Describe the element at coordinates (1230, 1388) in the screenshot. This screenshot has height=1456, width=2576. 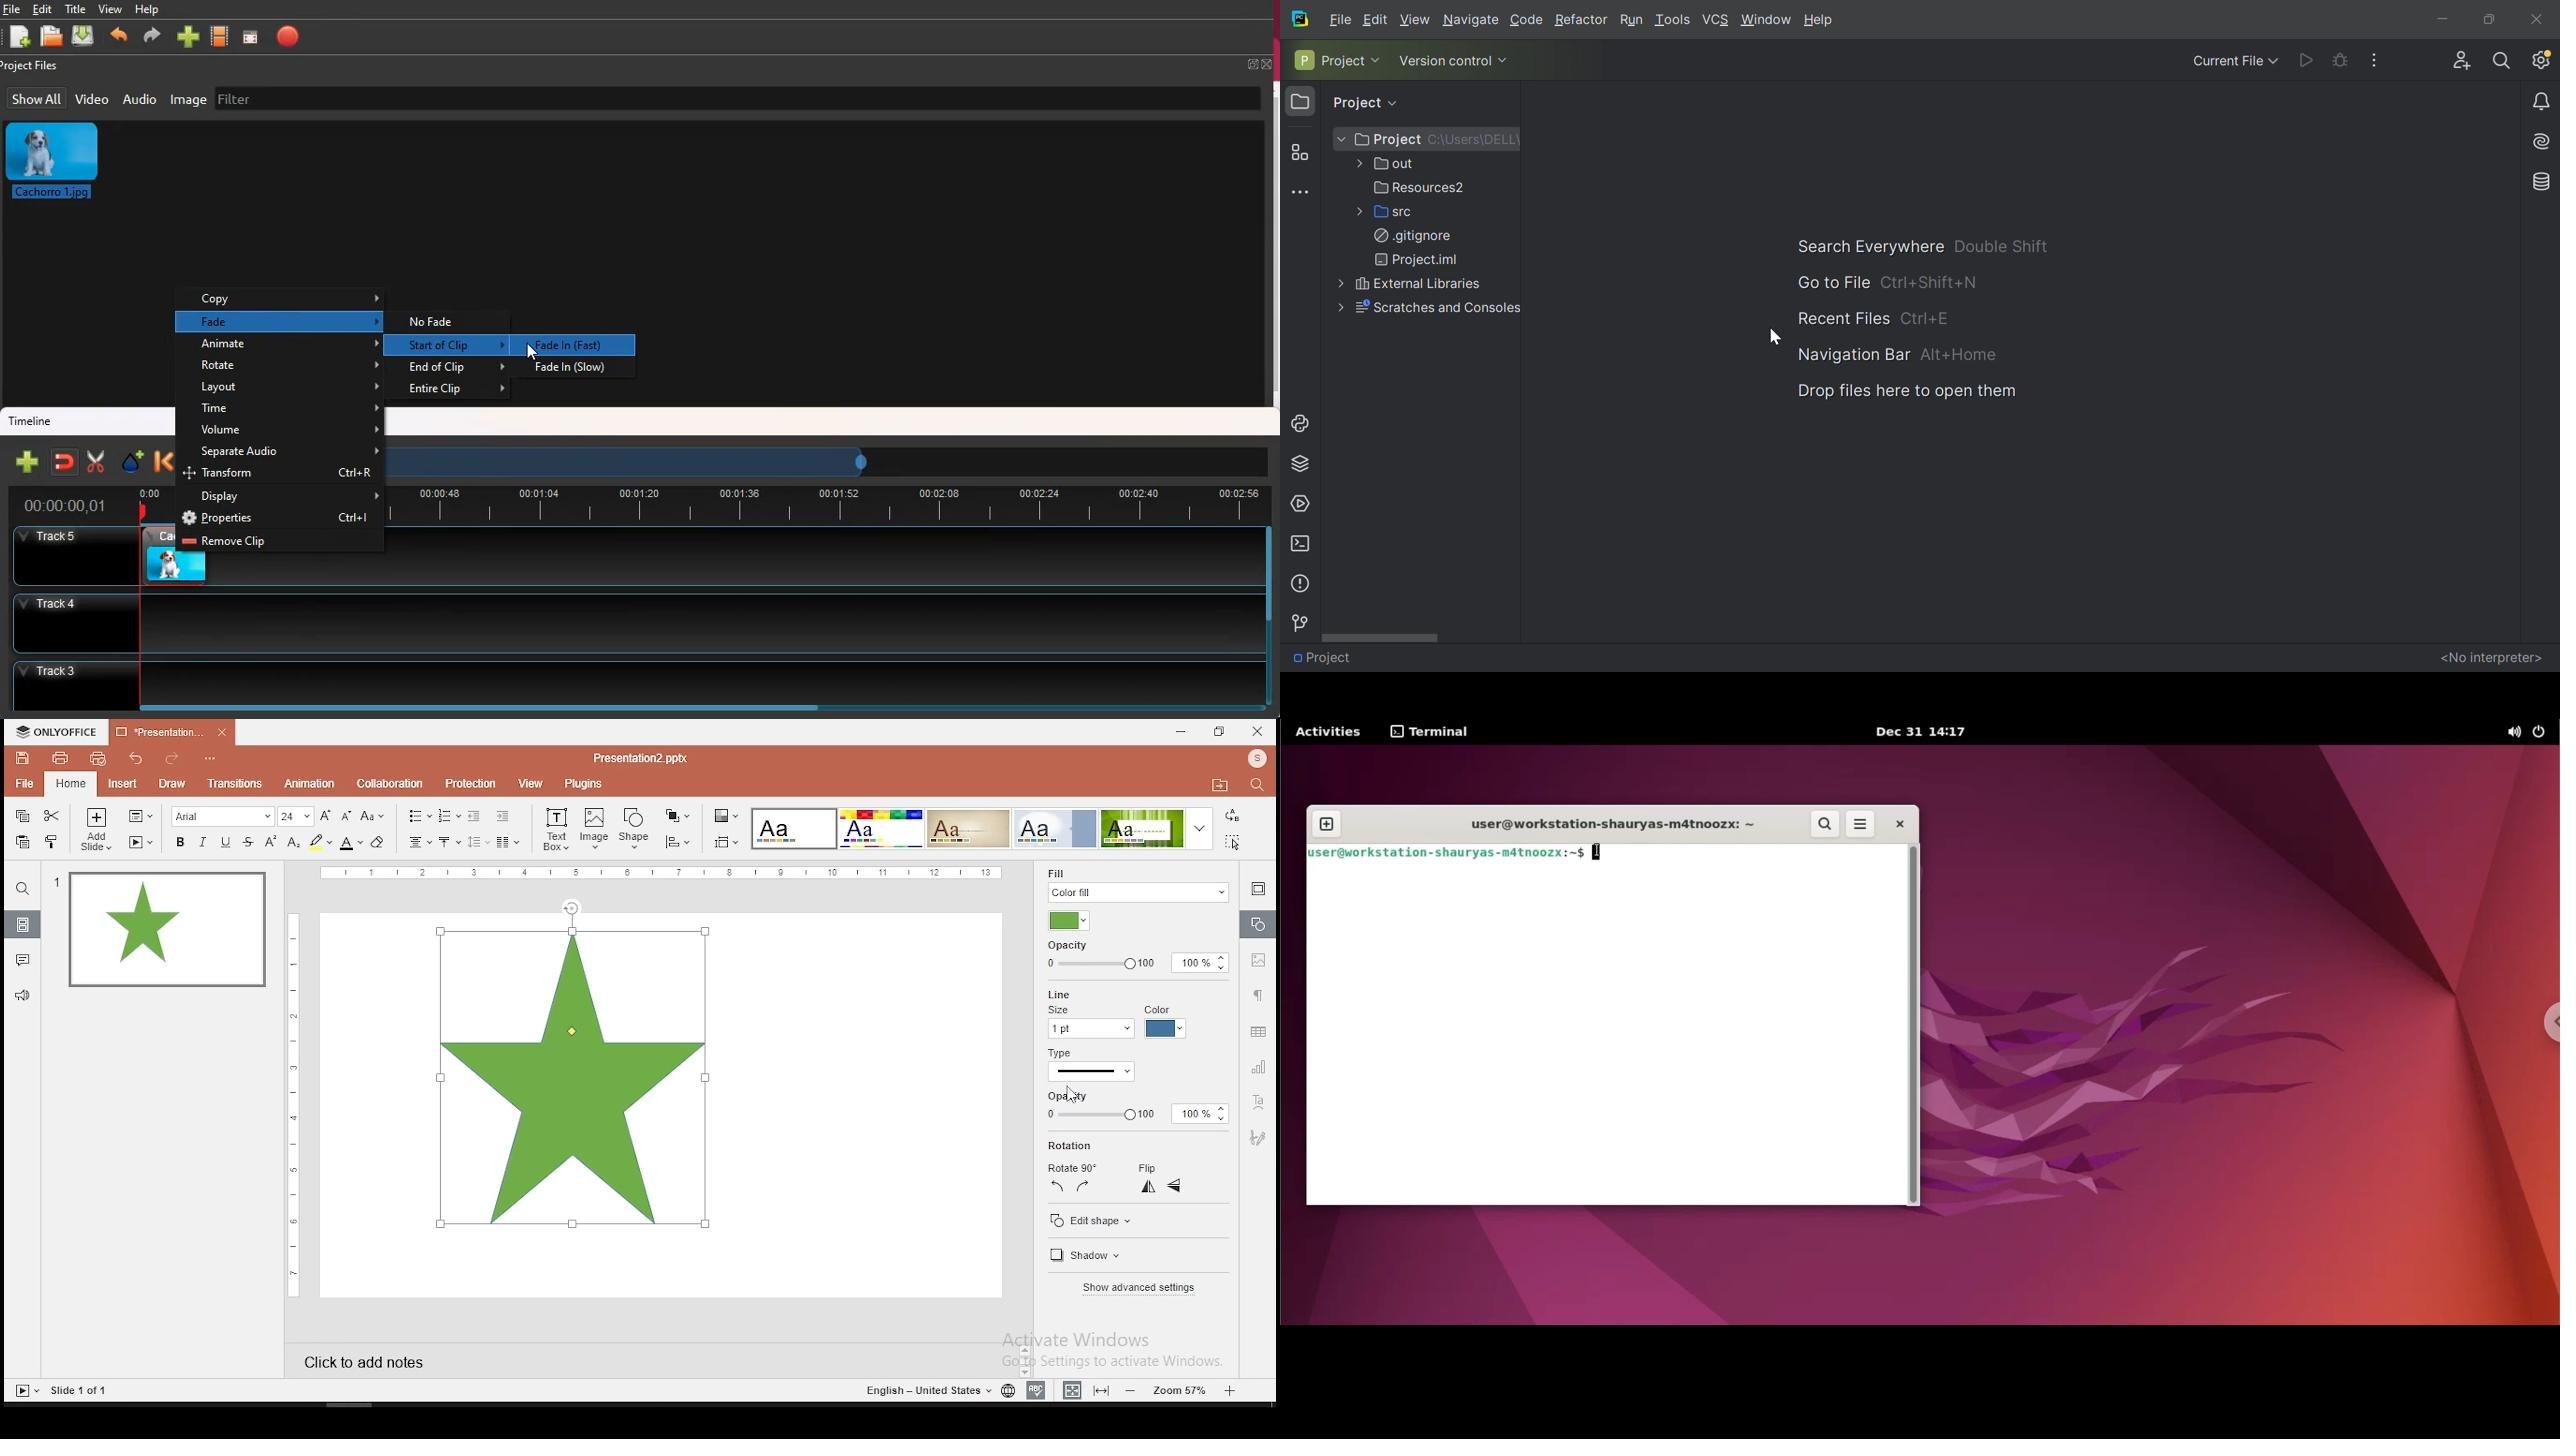
I see `zoom in` at that location.